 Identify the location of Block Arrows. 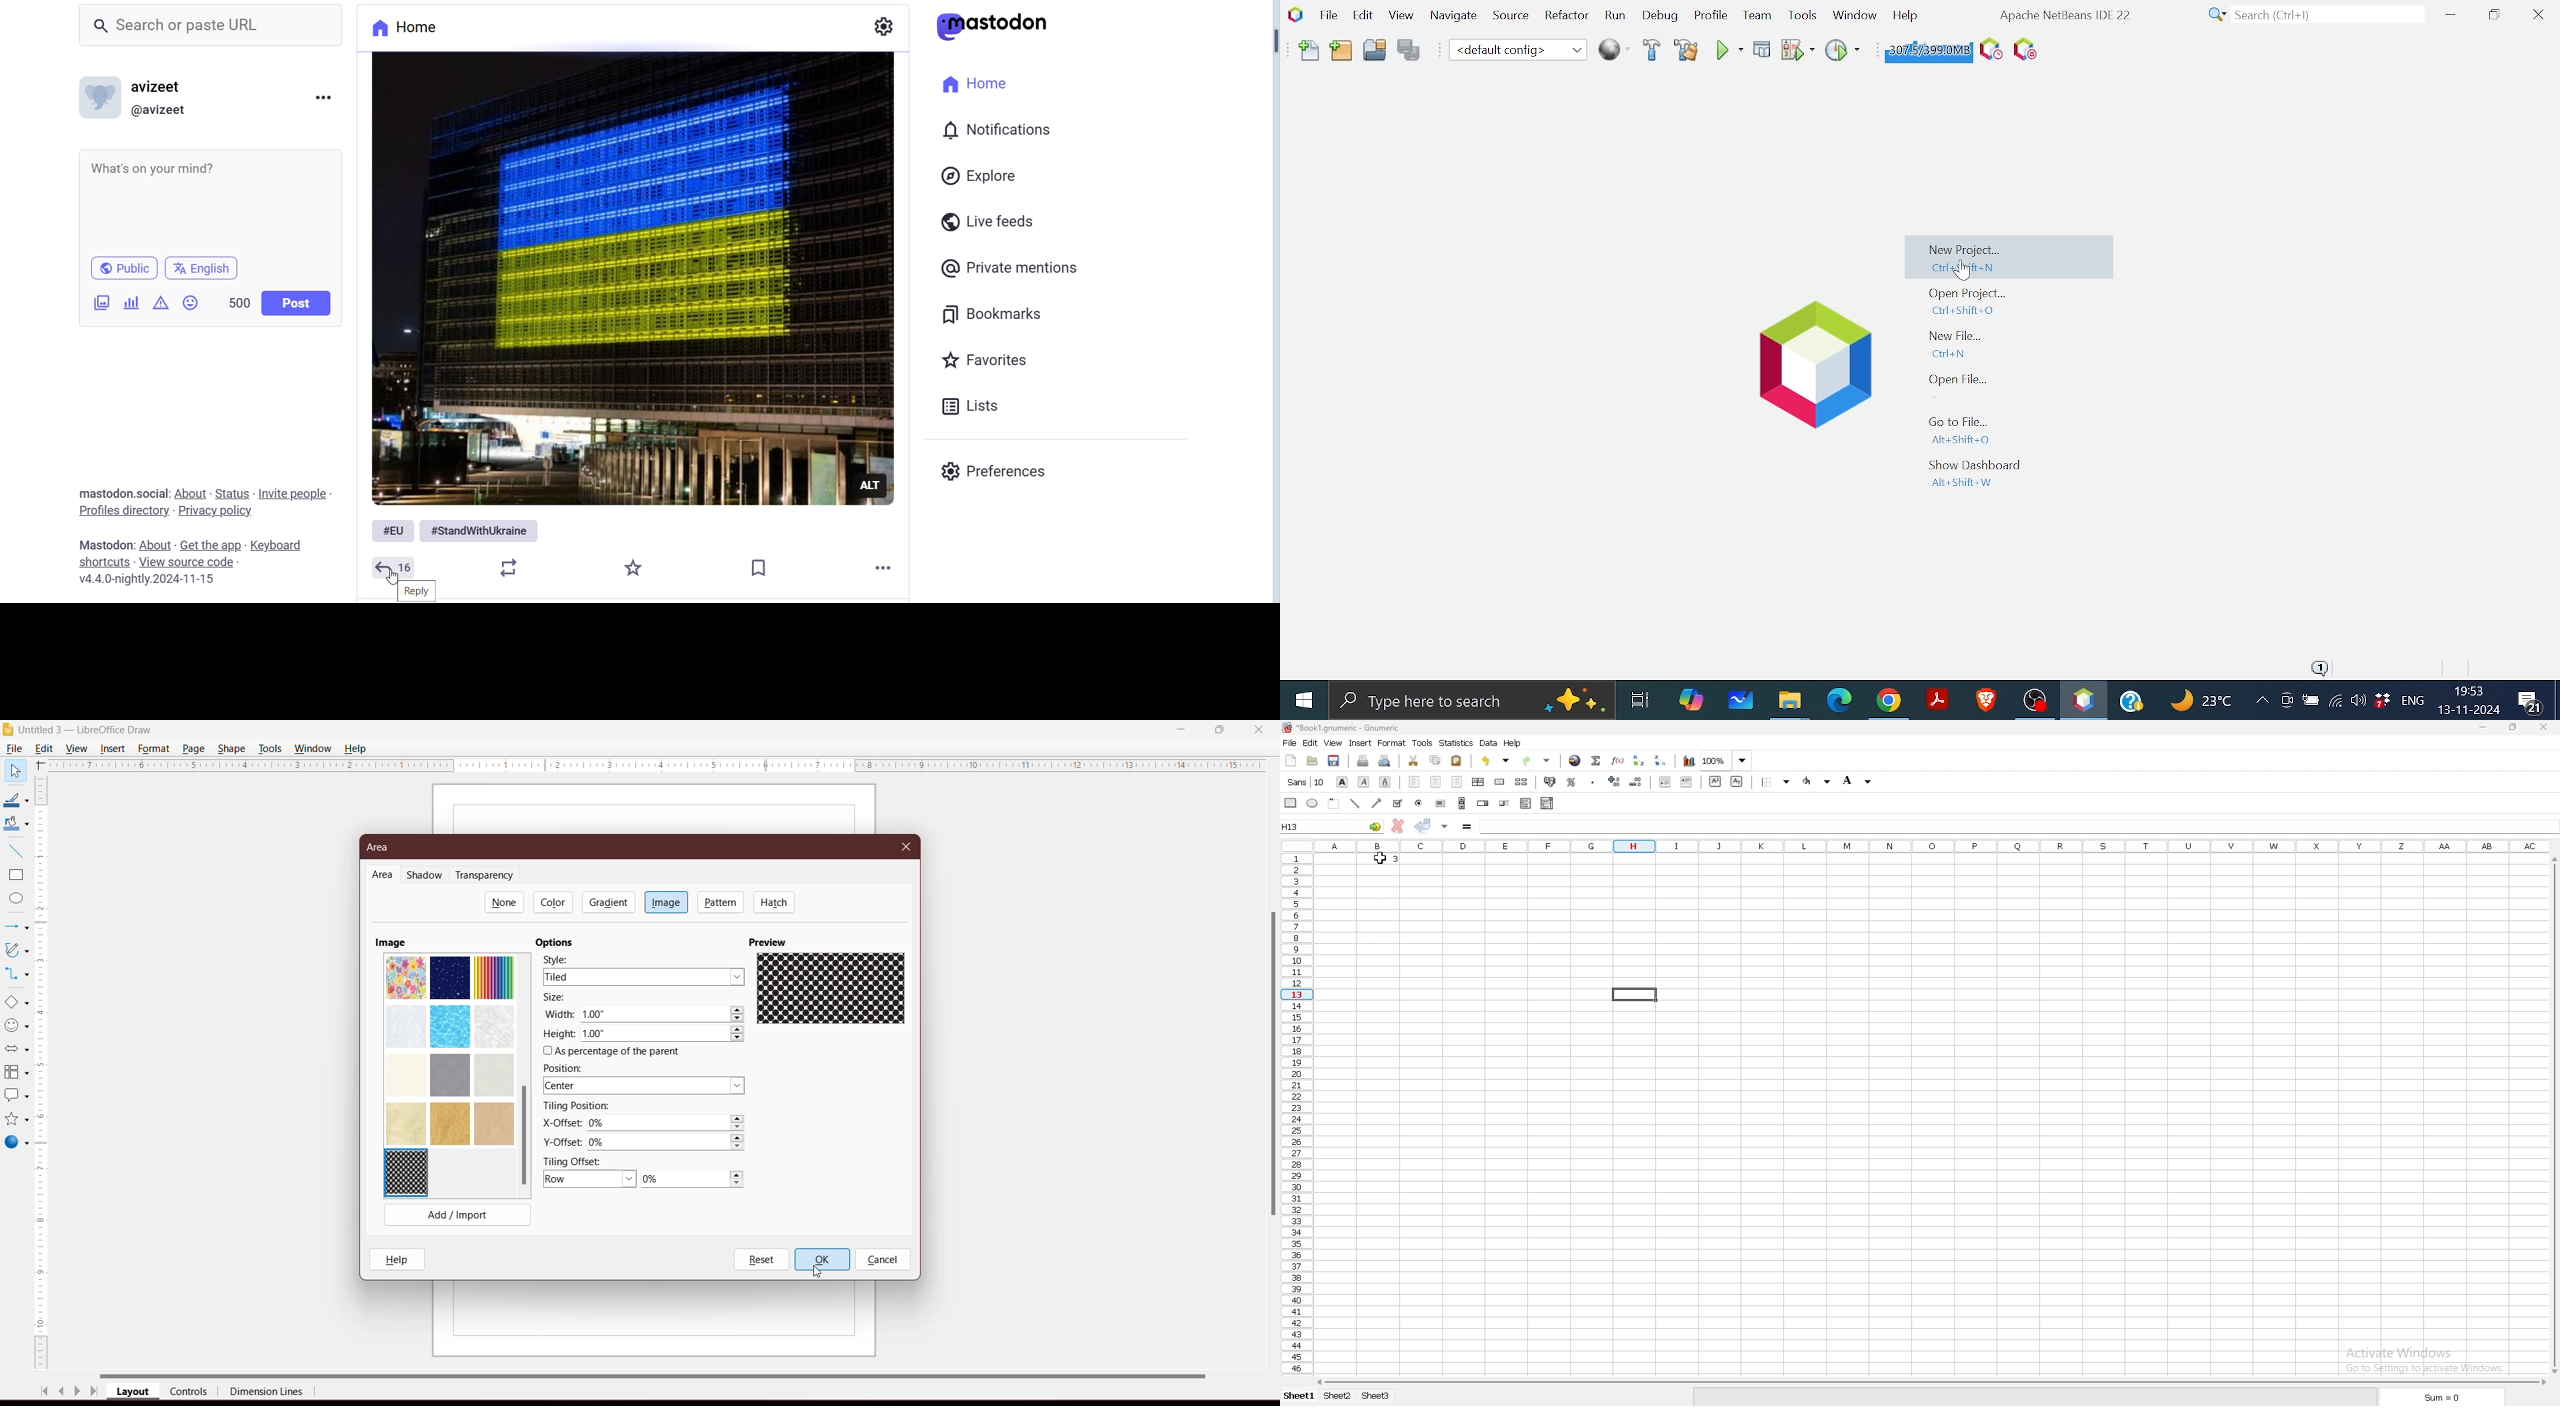
(15, 1051).